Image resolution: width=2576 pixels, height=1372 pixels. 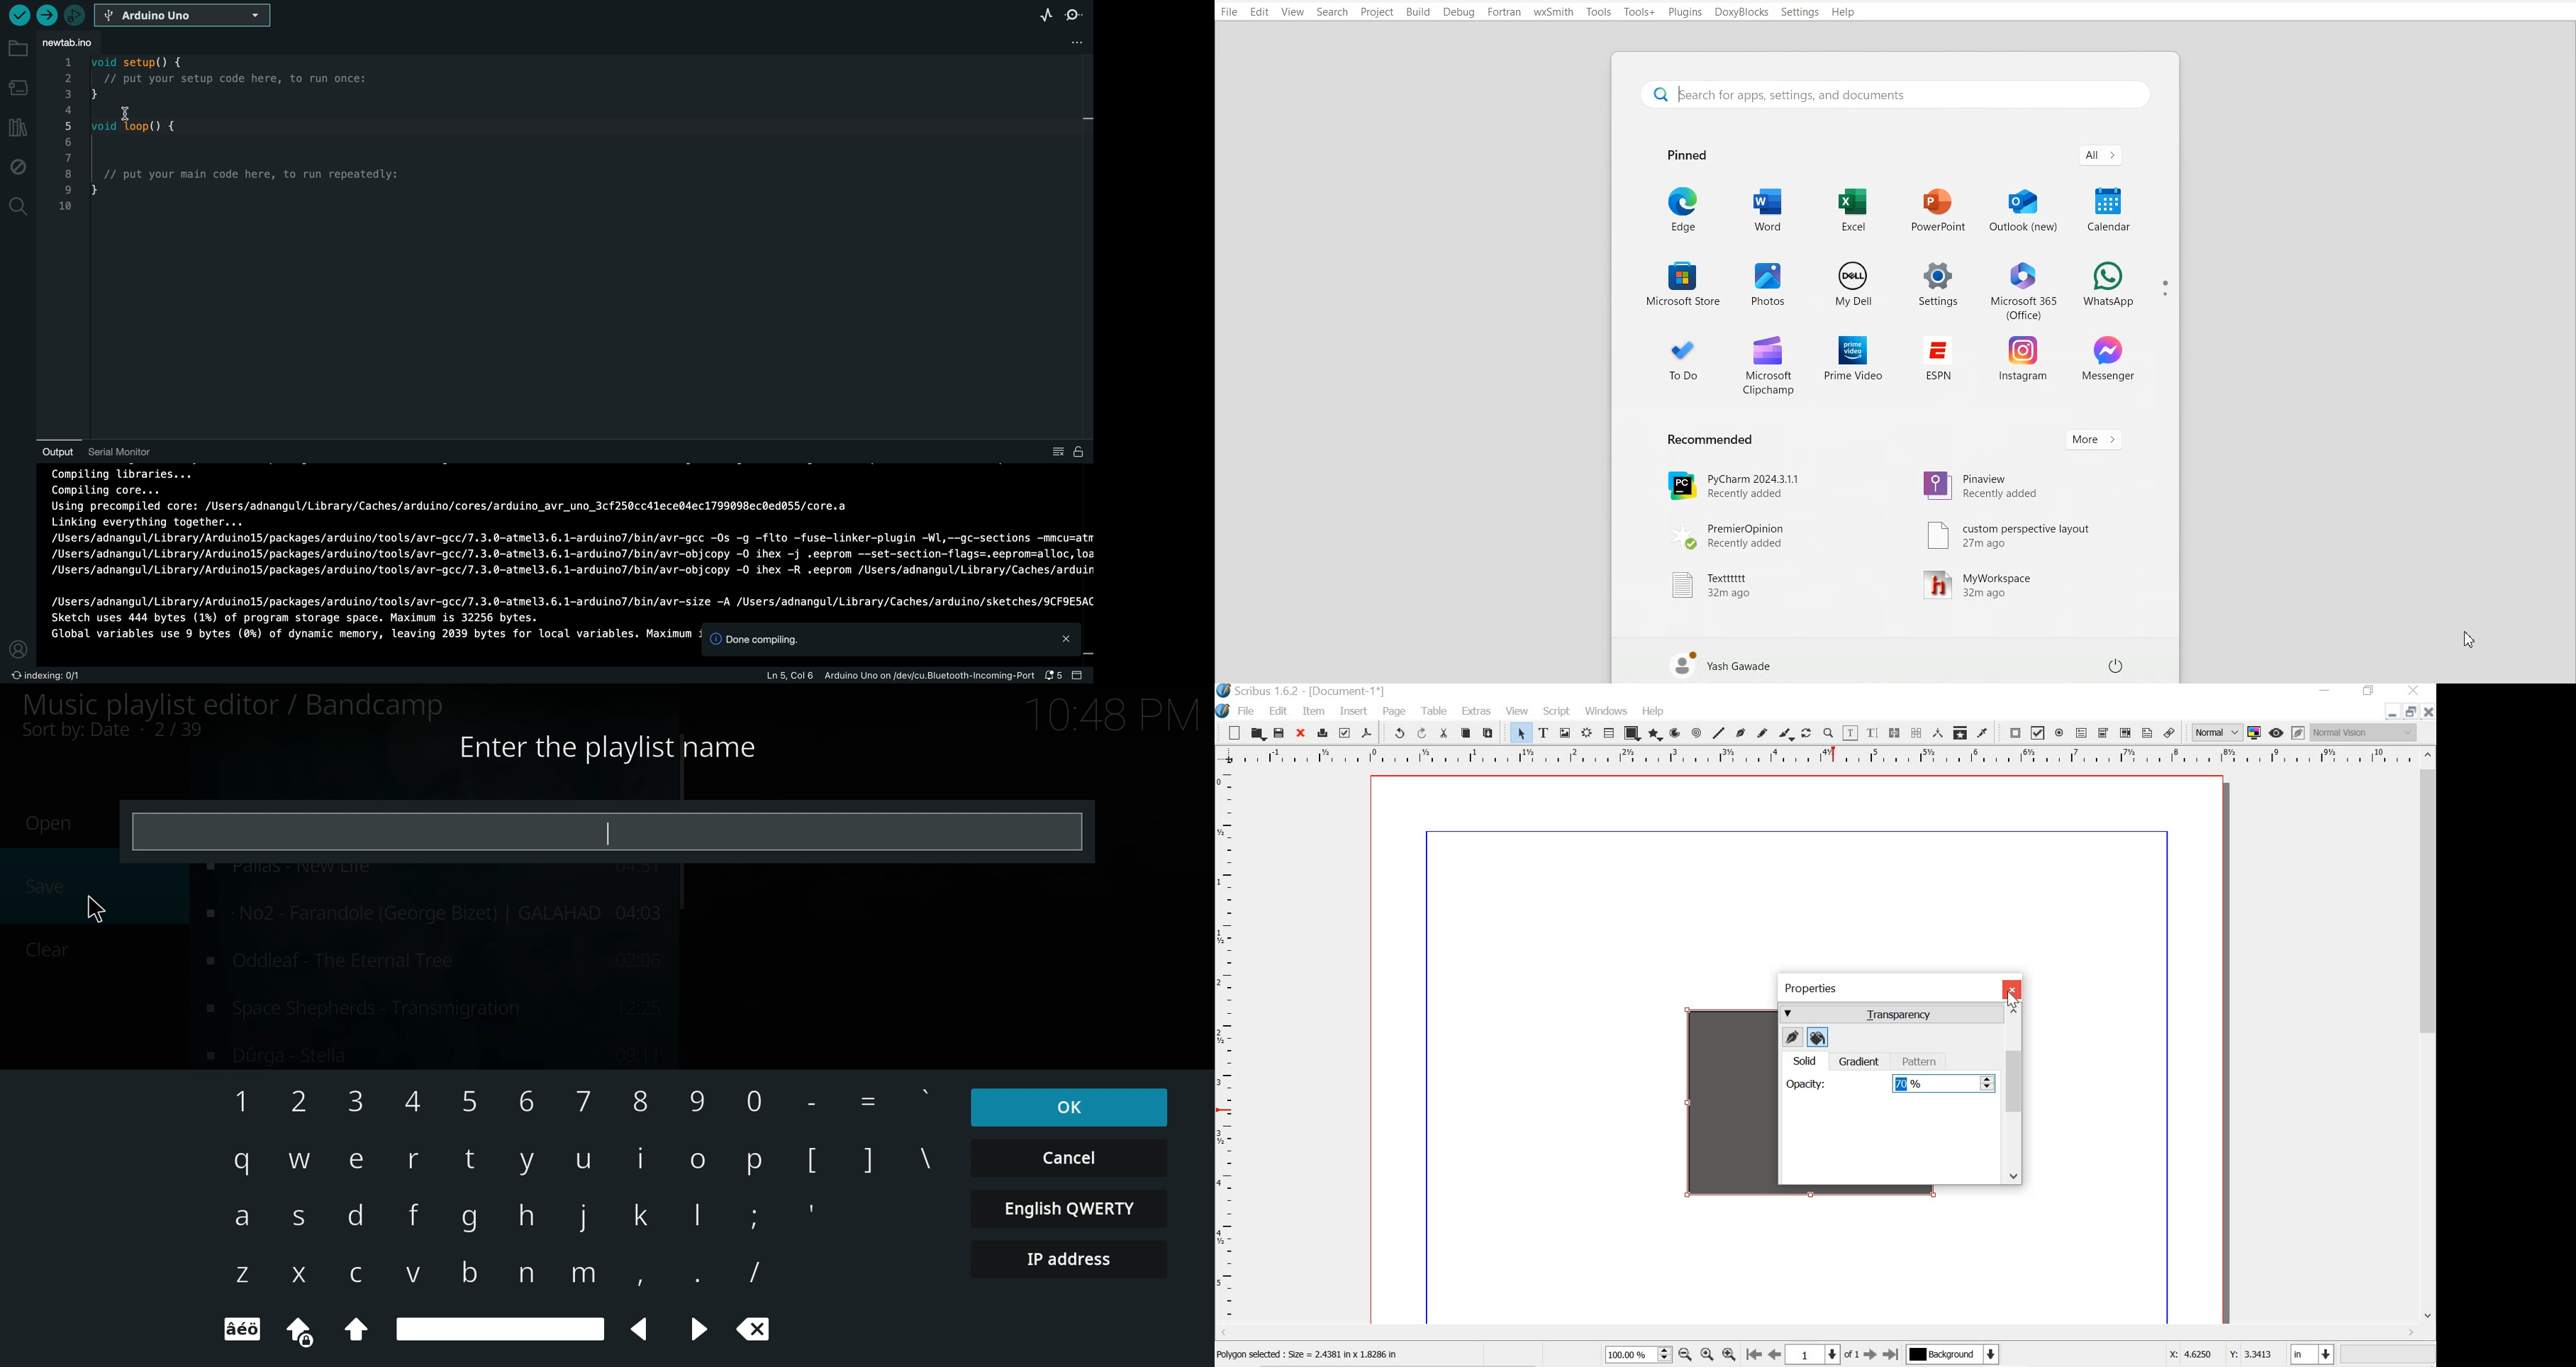 What do you see at coordinates (1519, 732) in the screenshot?
I see `select item` at bounding box center [1519, 732].